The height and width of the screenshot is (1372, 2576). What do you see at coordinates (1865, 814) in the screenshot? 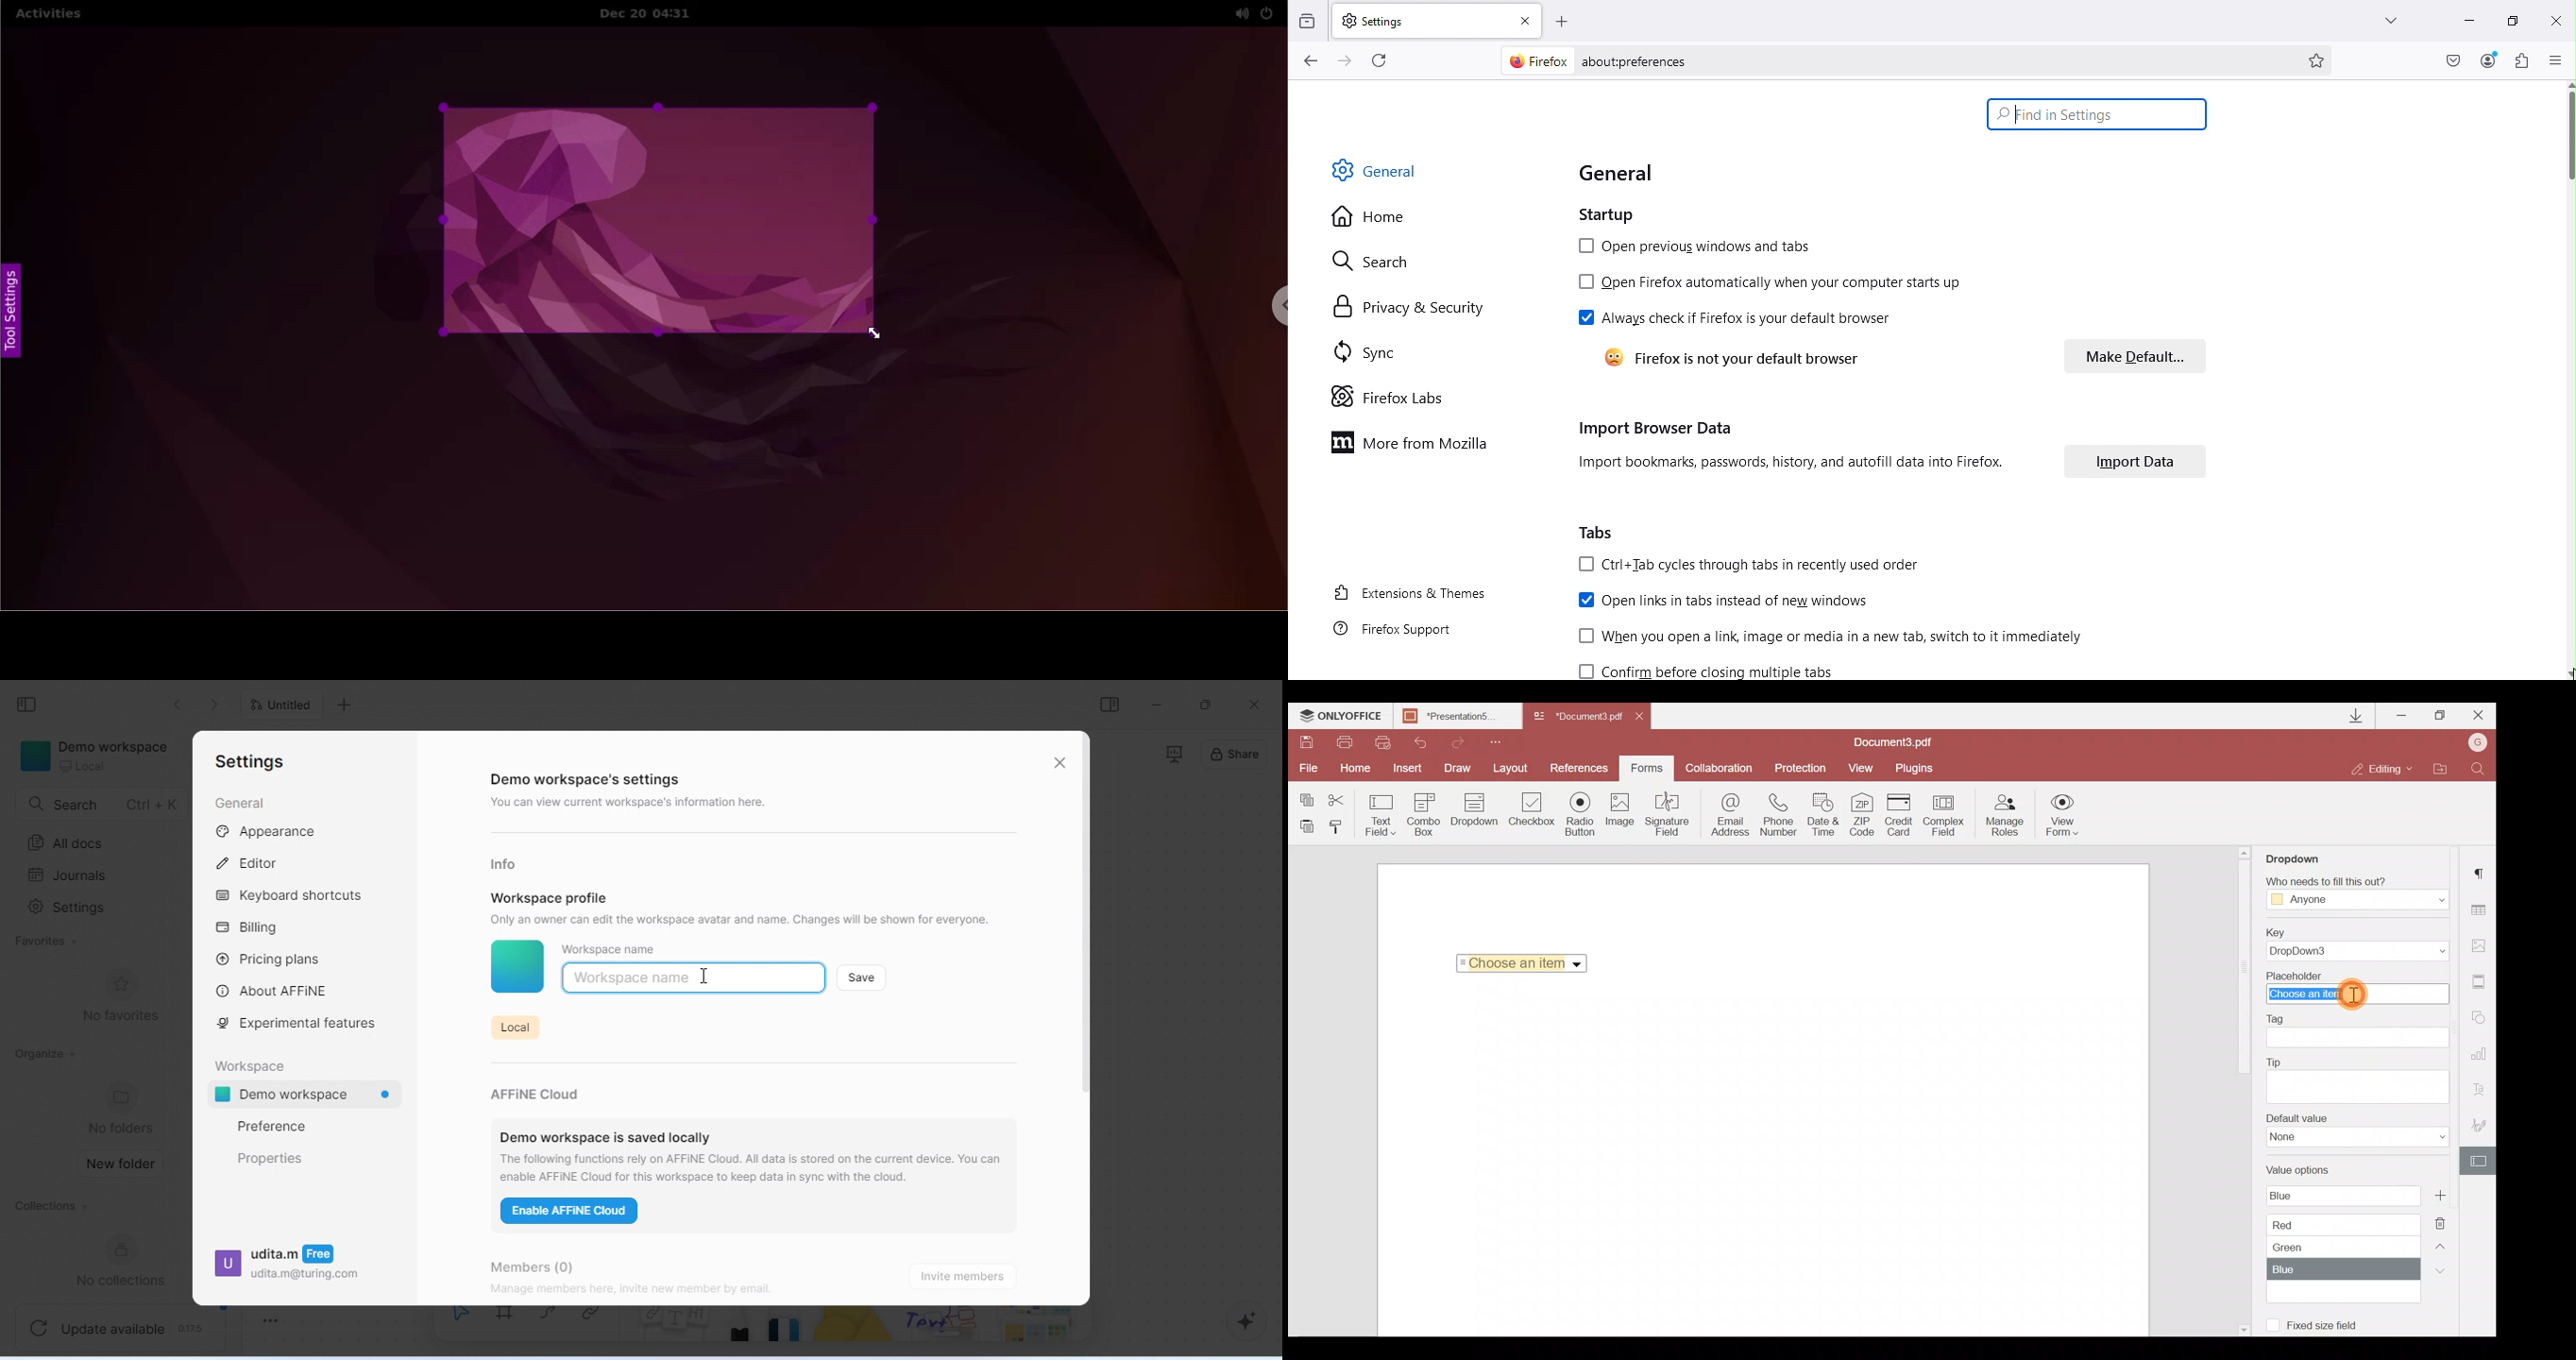
I see `ZIP code` at bounding box center [1865, 814].